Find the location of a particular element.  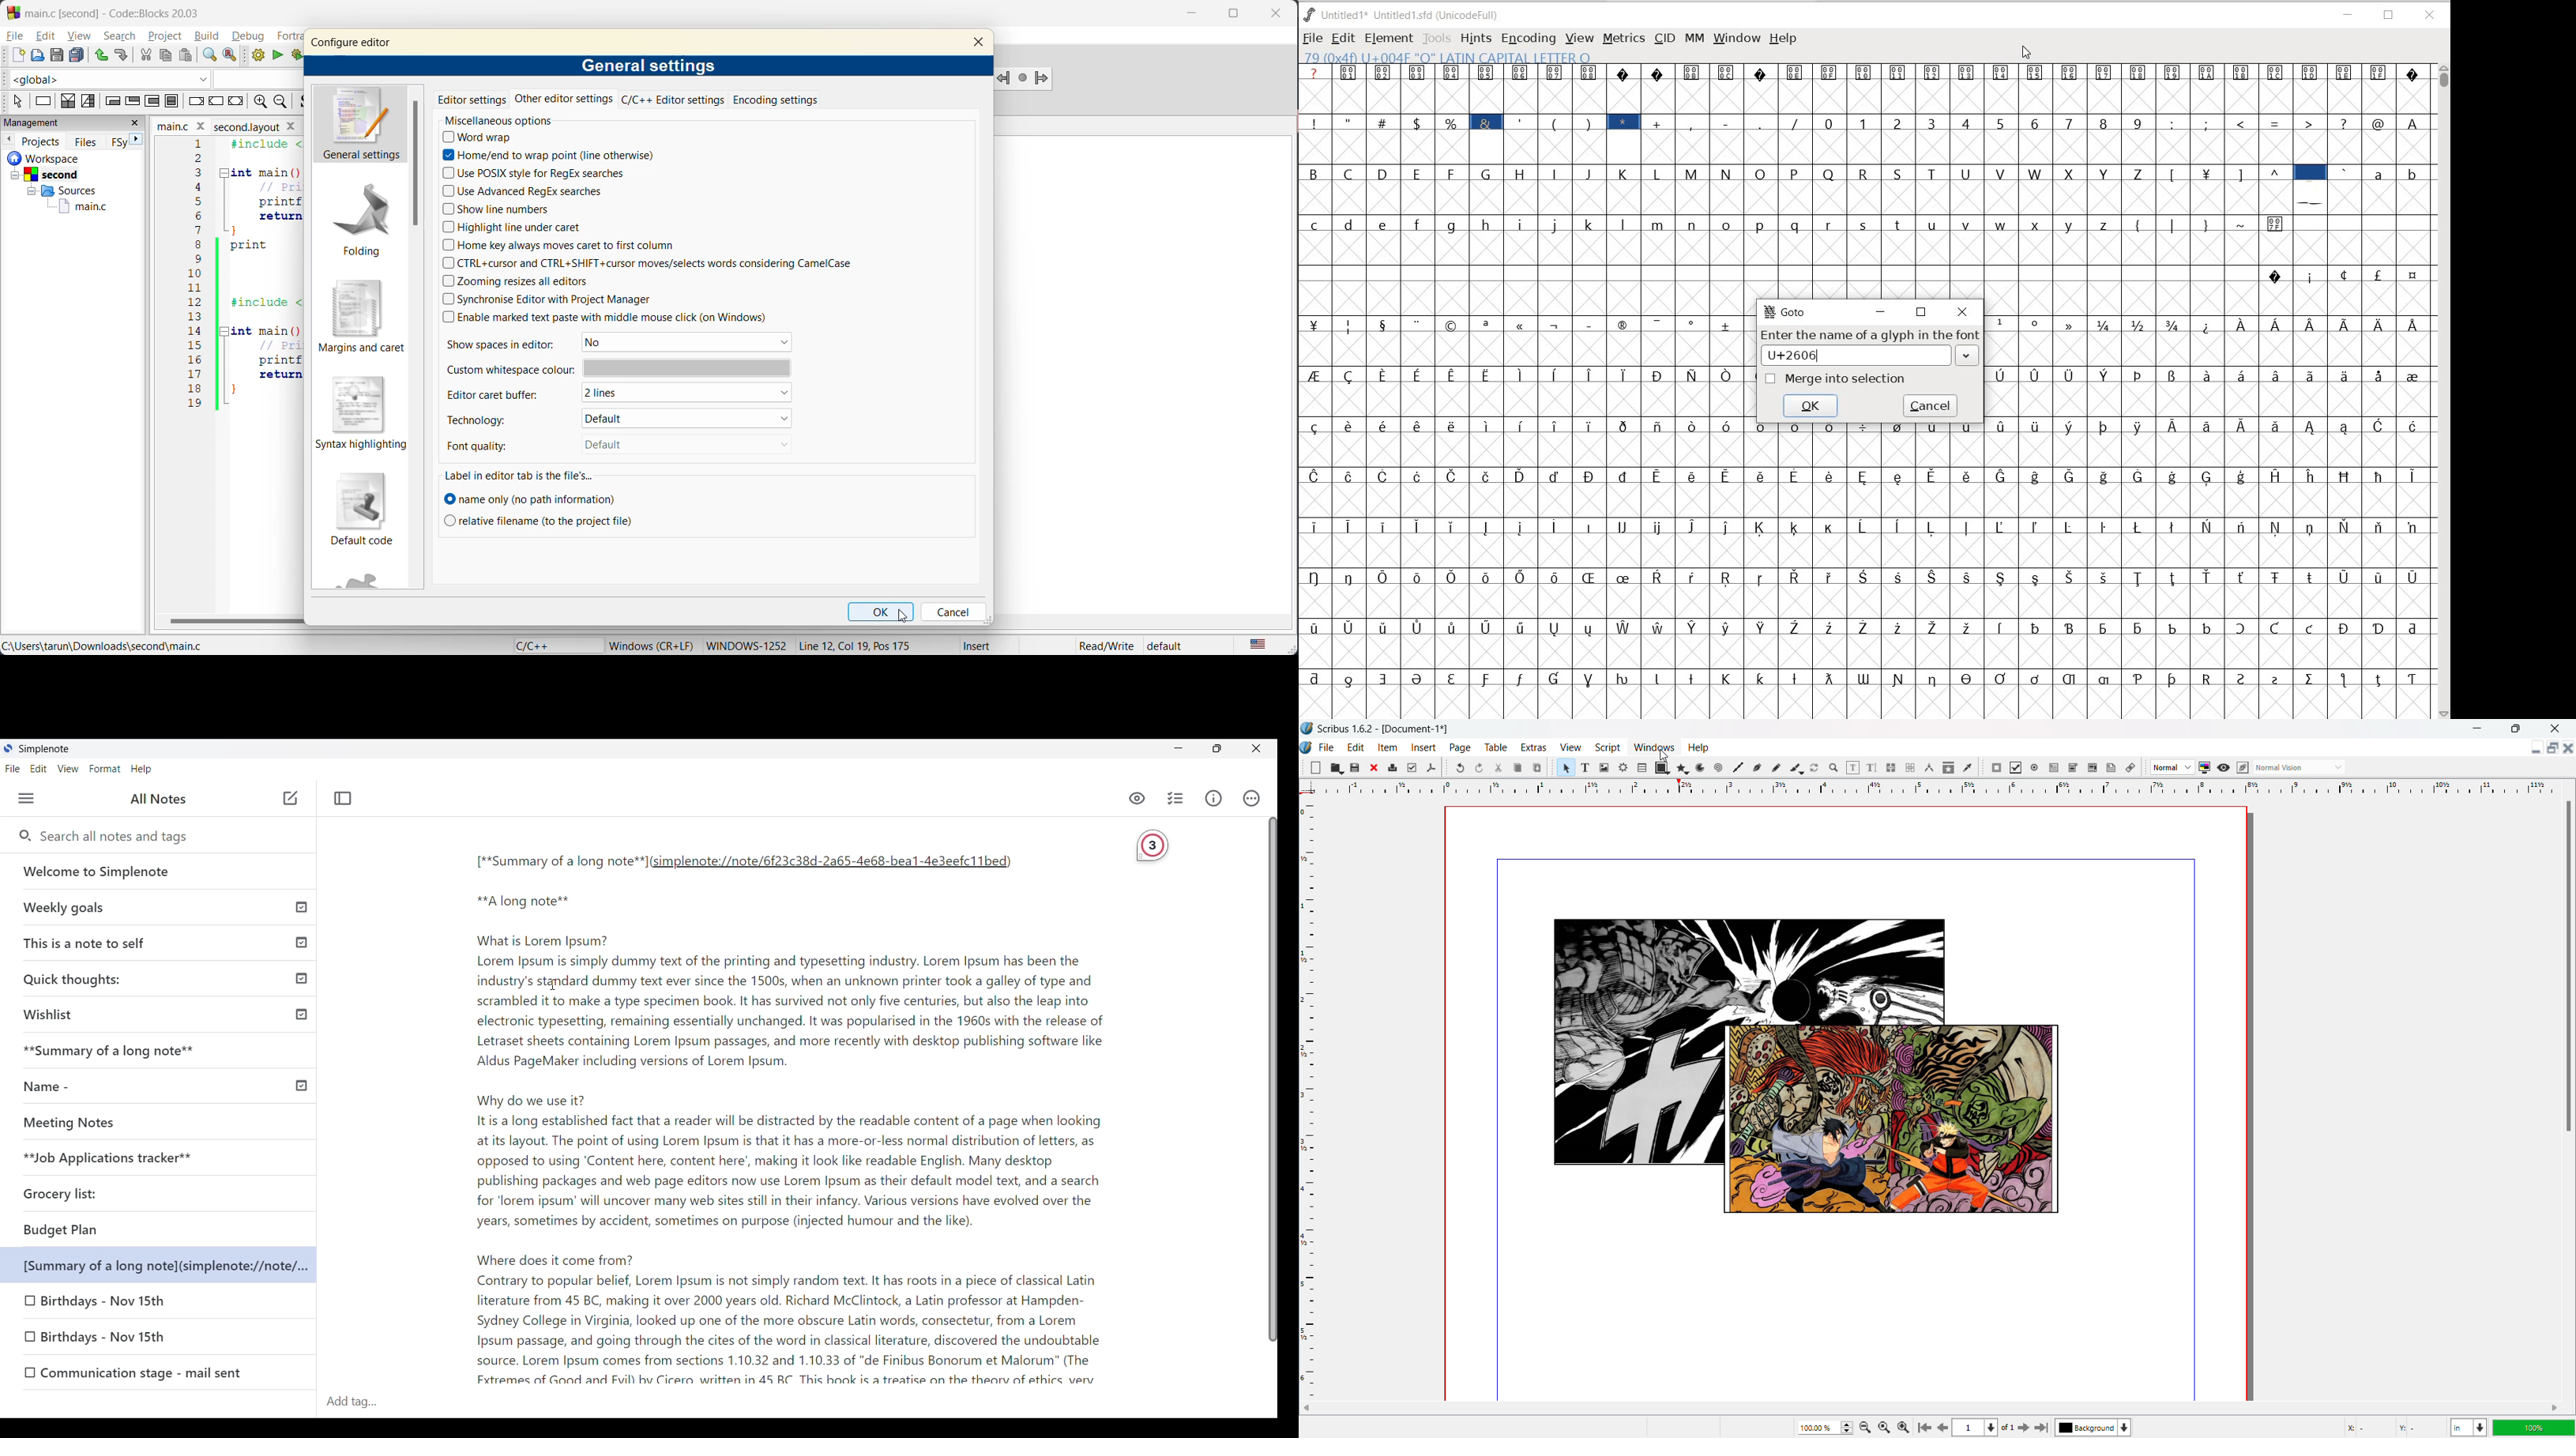

print is located at coordinates (1393, 768).